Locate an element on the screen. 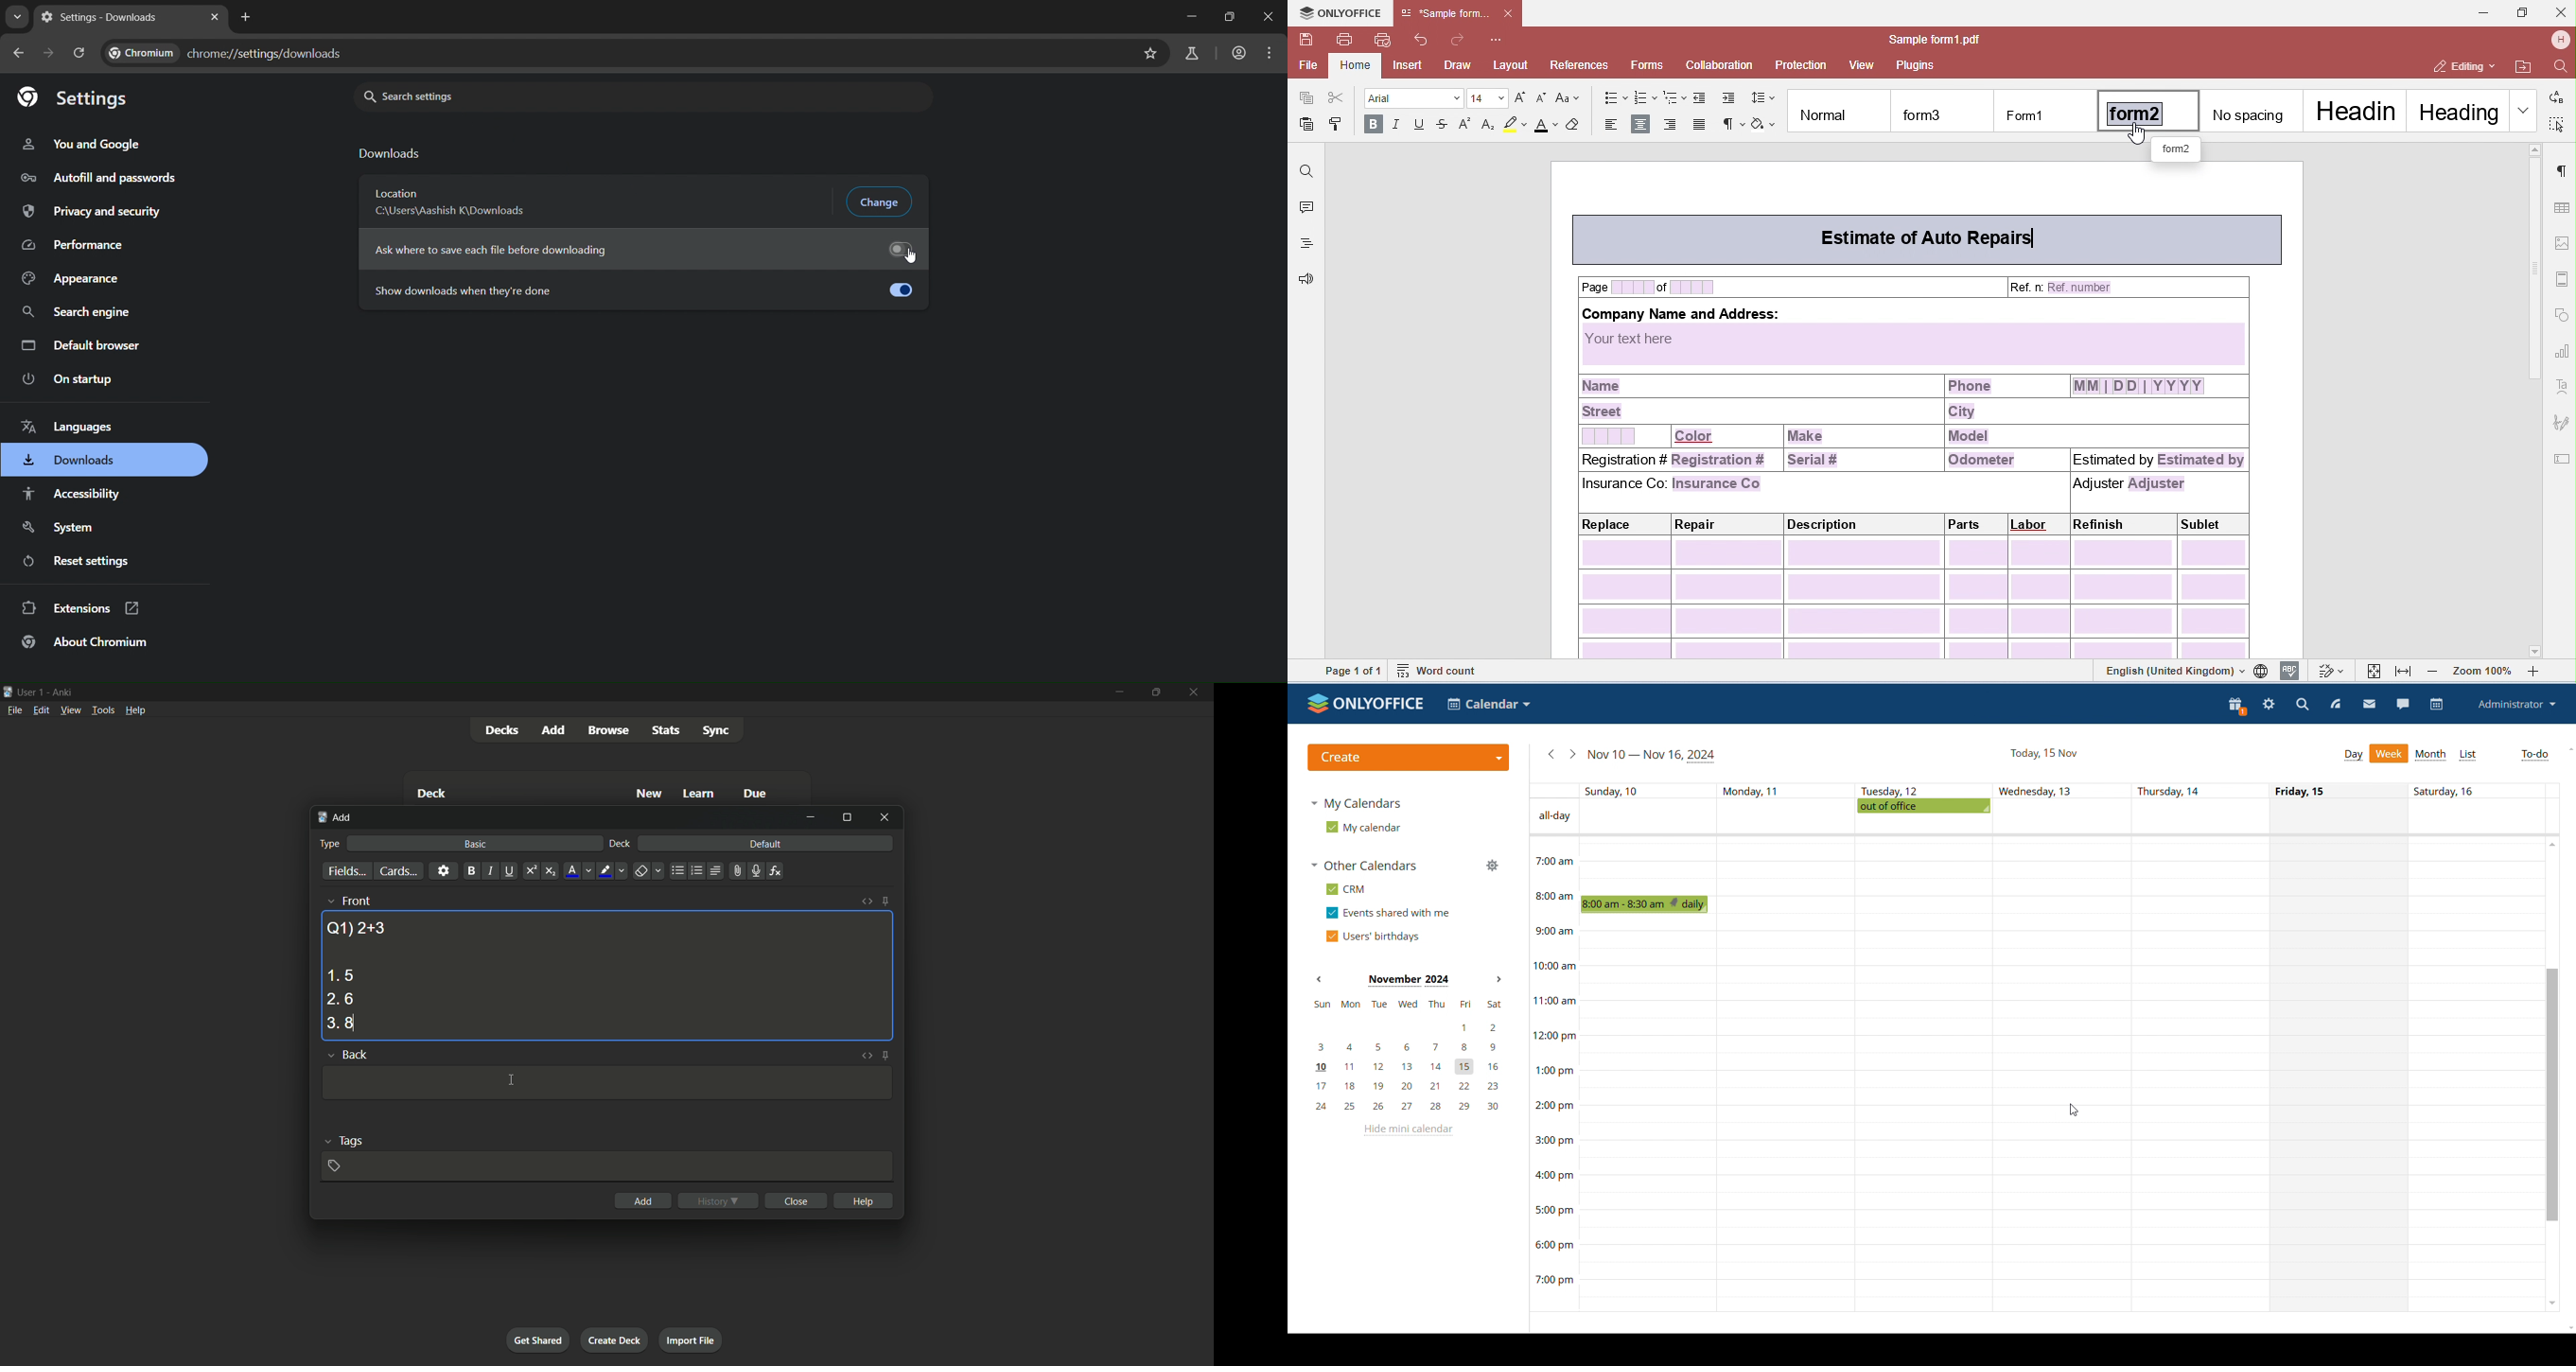 Image resolution: width=2576 pixels, height=1372 pixels. record audio is located at coordinates (755, 871).